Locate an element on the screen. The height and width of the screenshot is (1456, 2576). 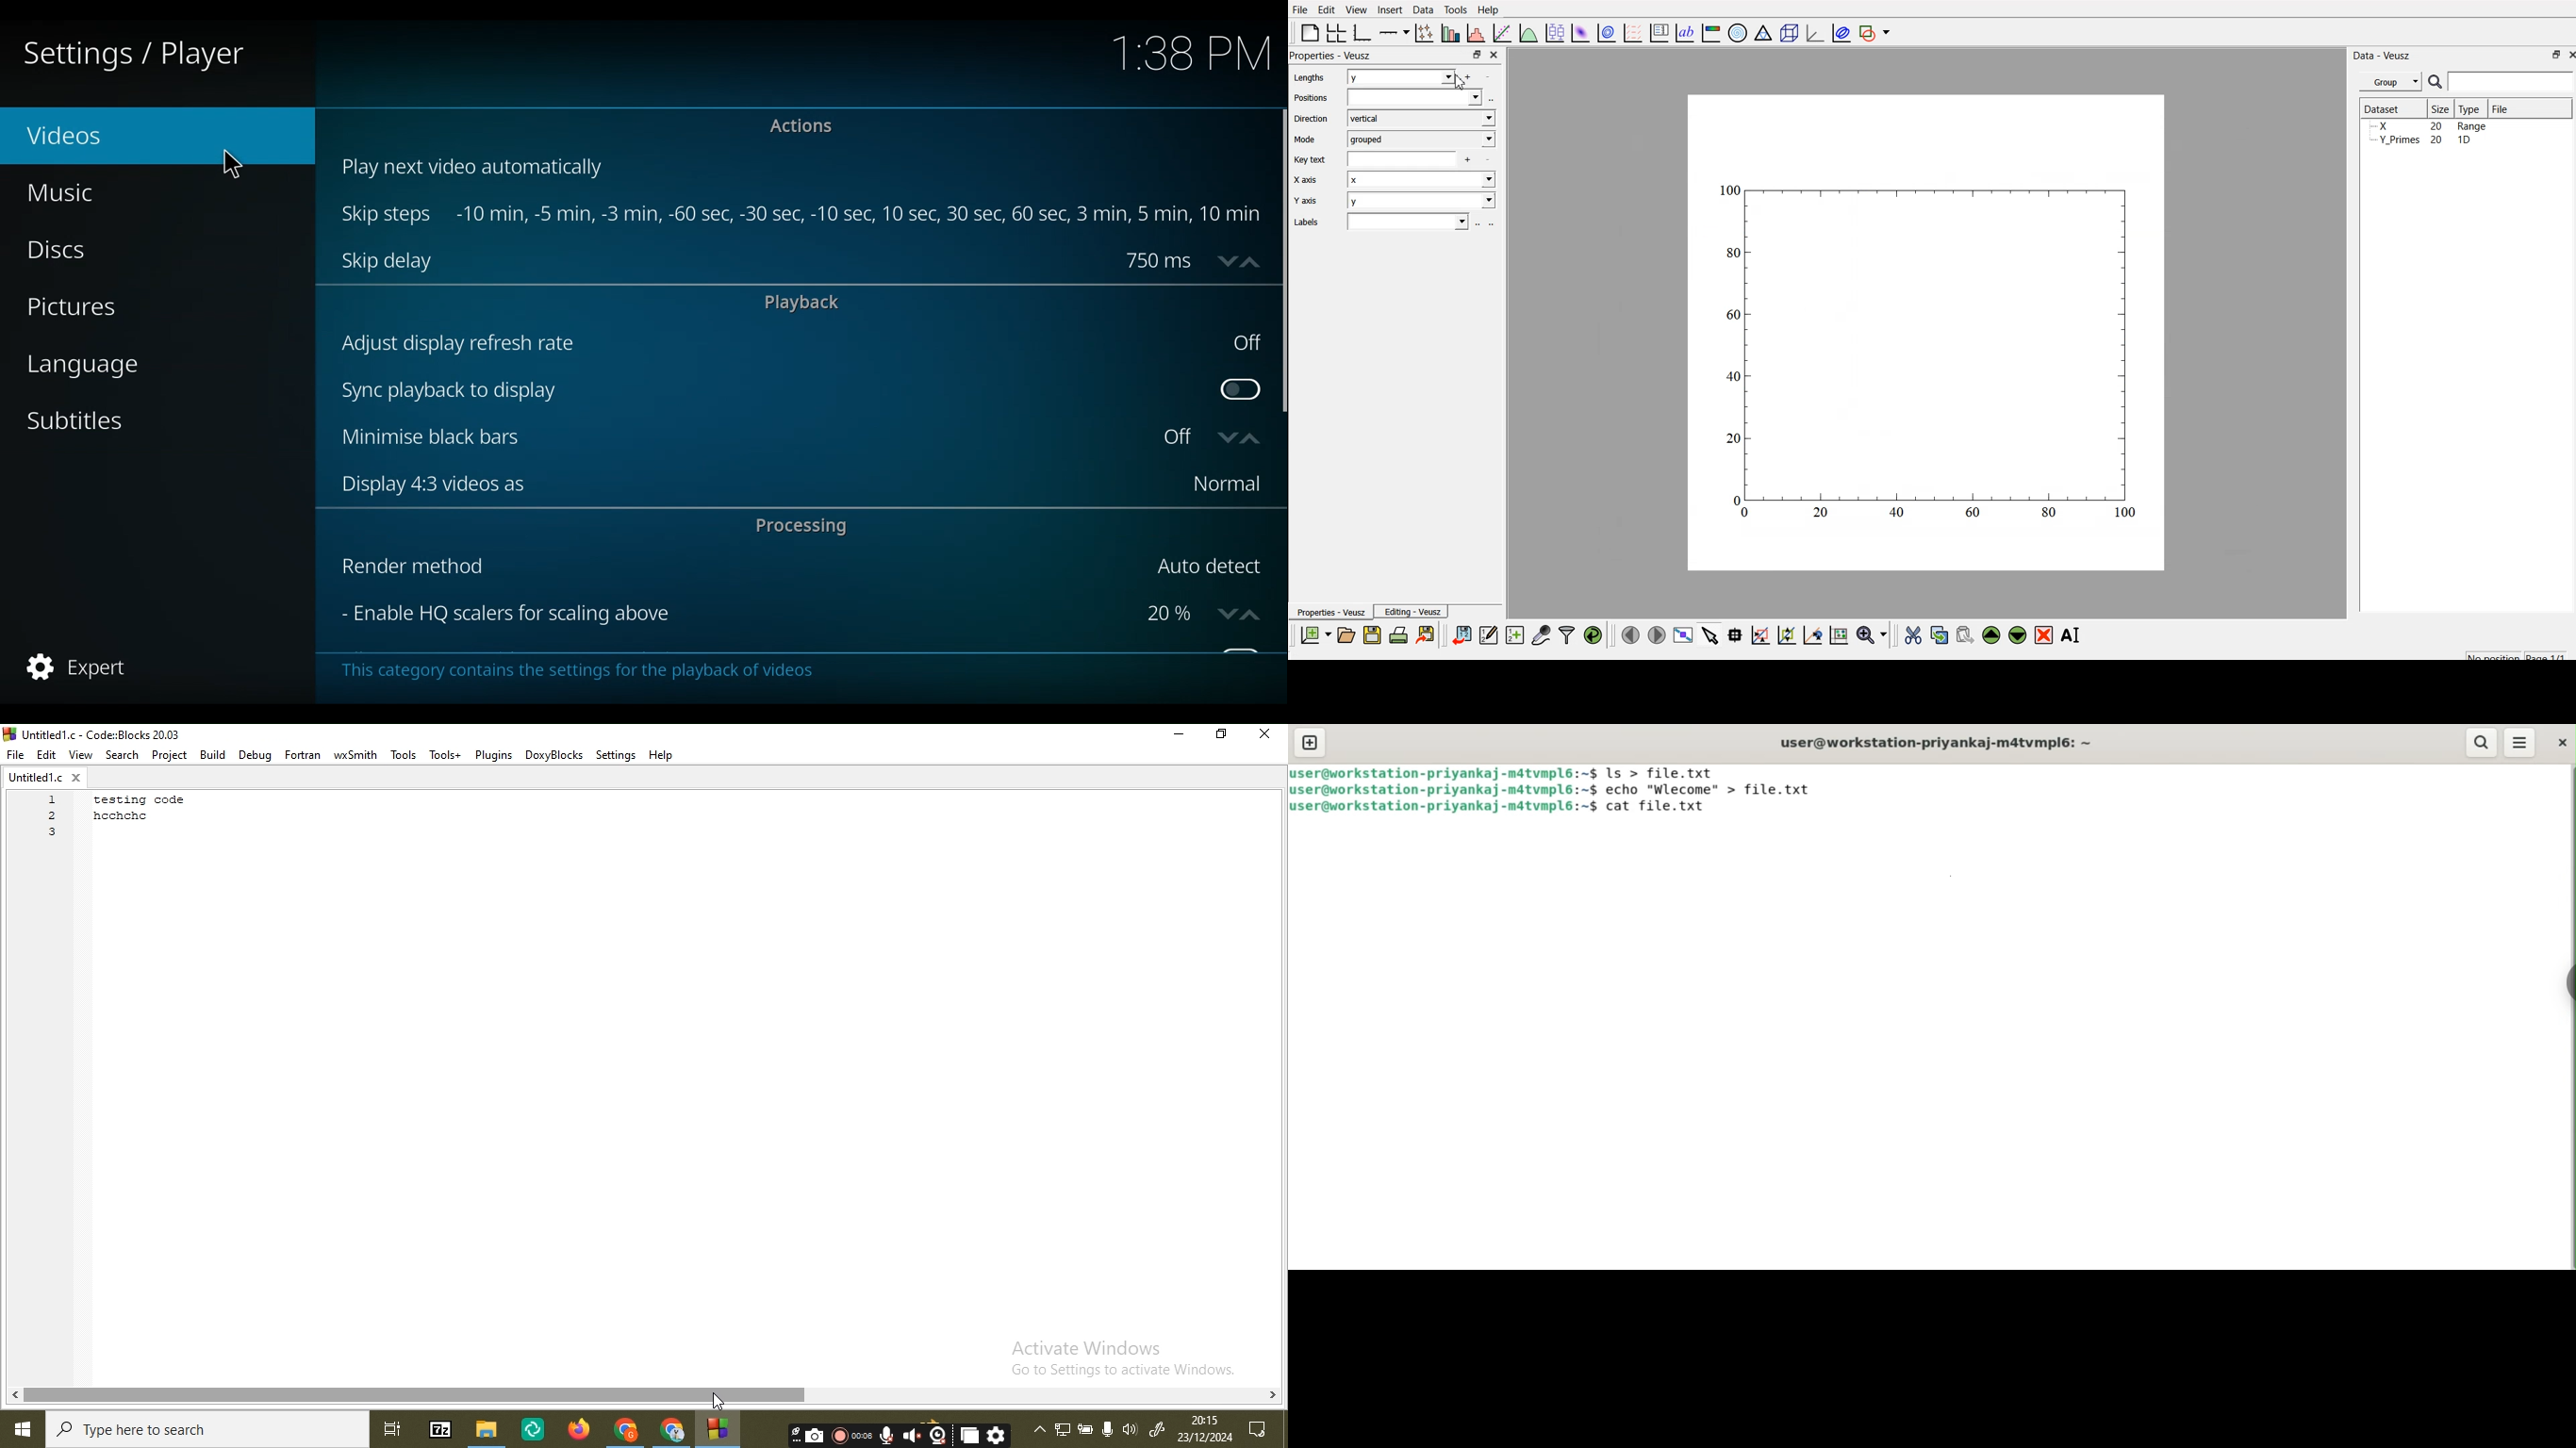
File is located at coordinates (2499, 107).